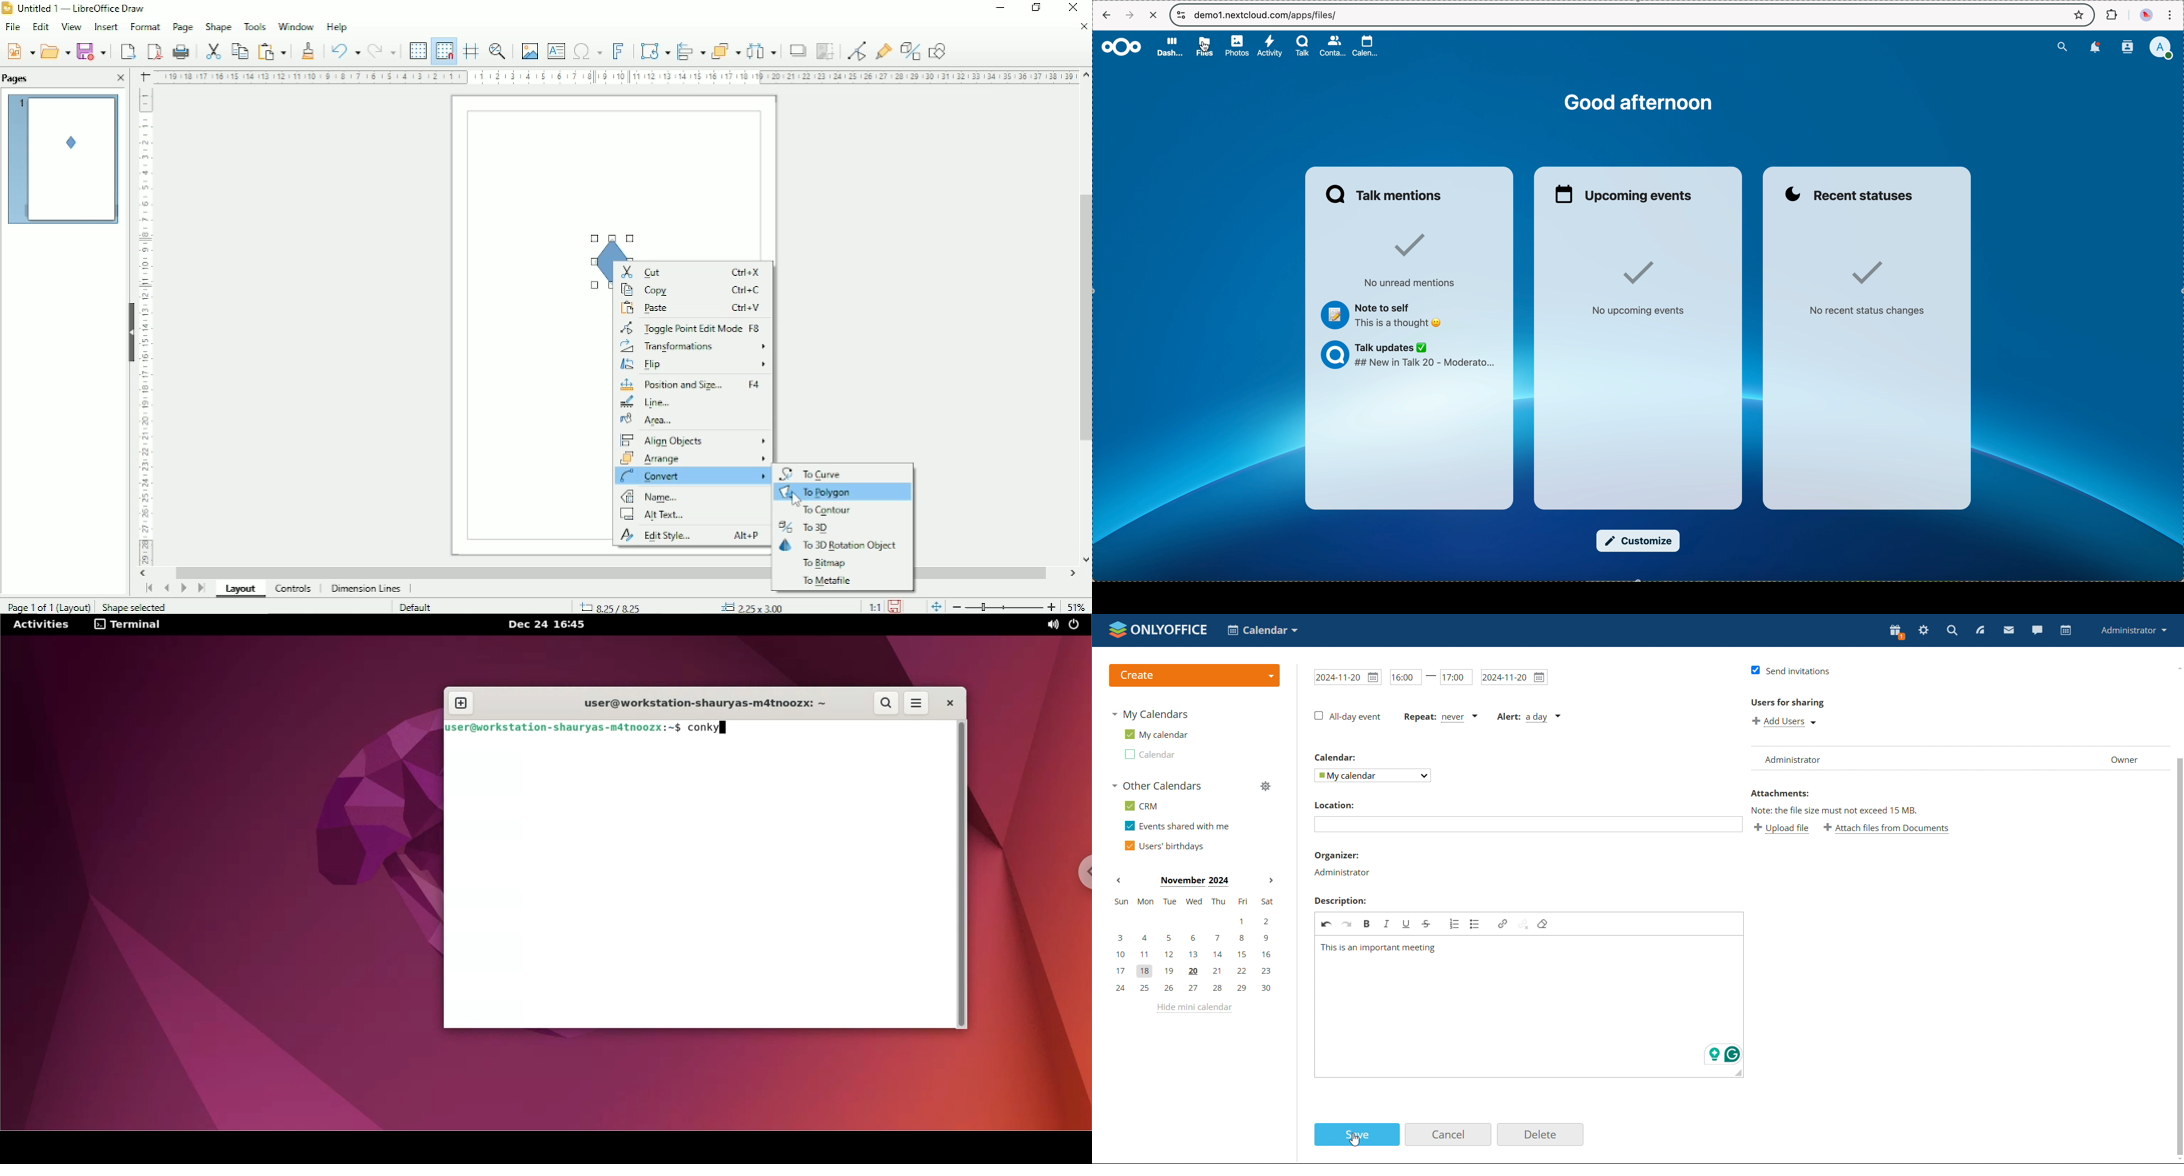  I want to click on Controls, so click(294, 589).